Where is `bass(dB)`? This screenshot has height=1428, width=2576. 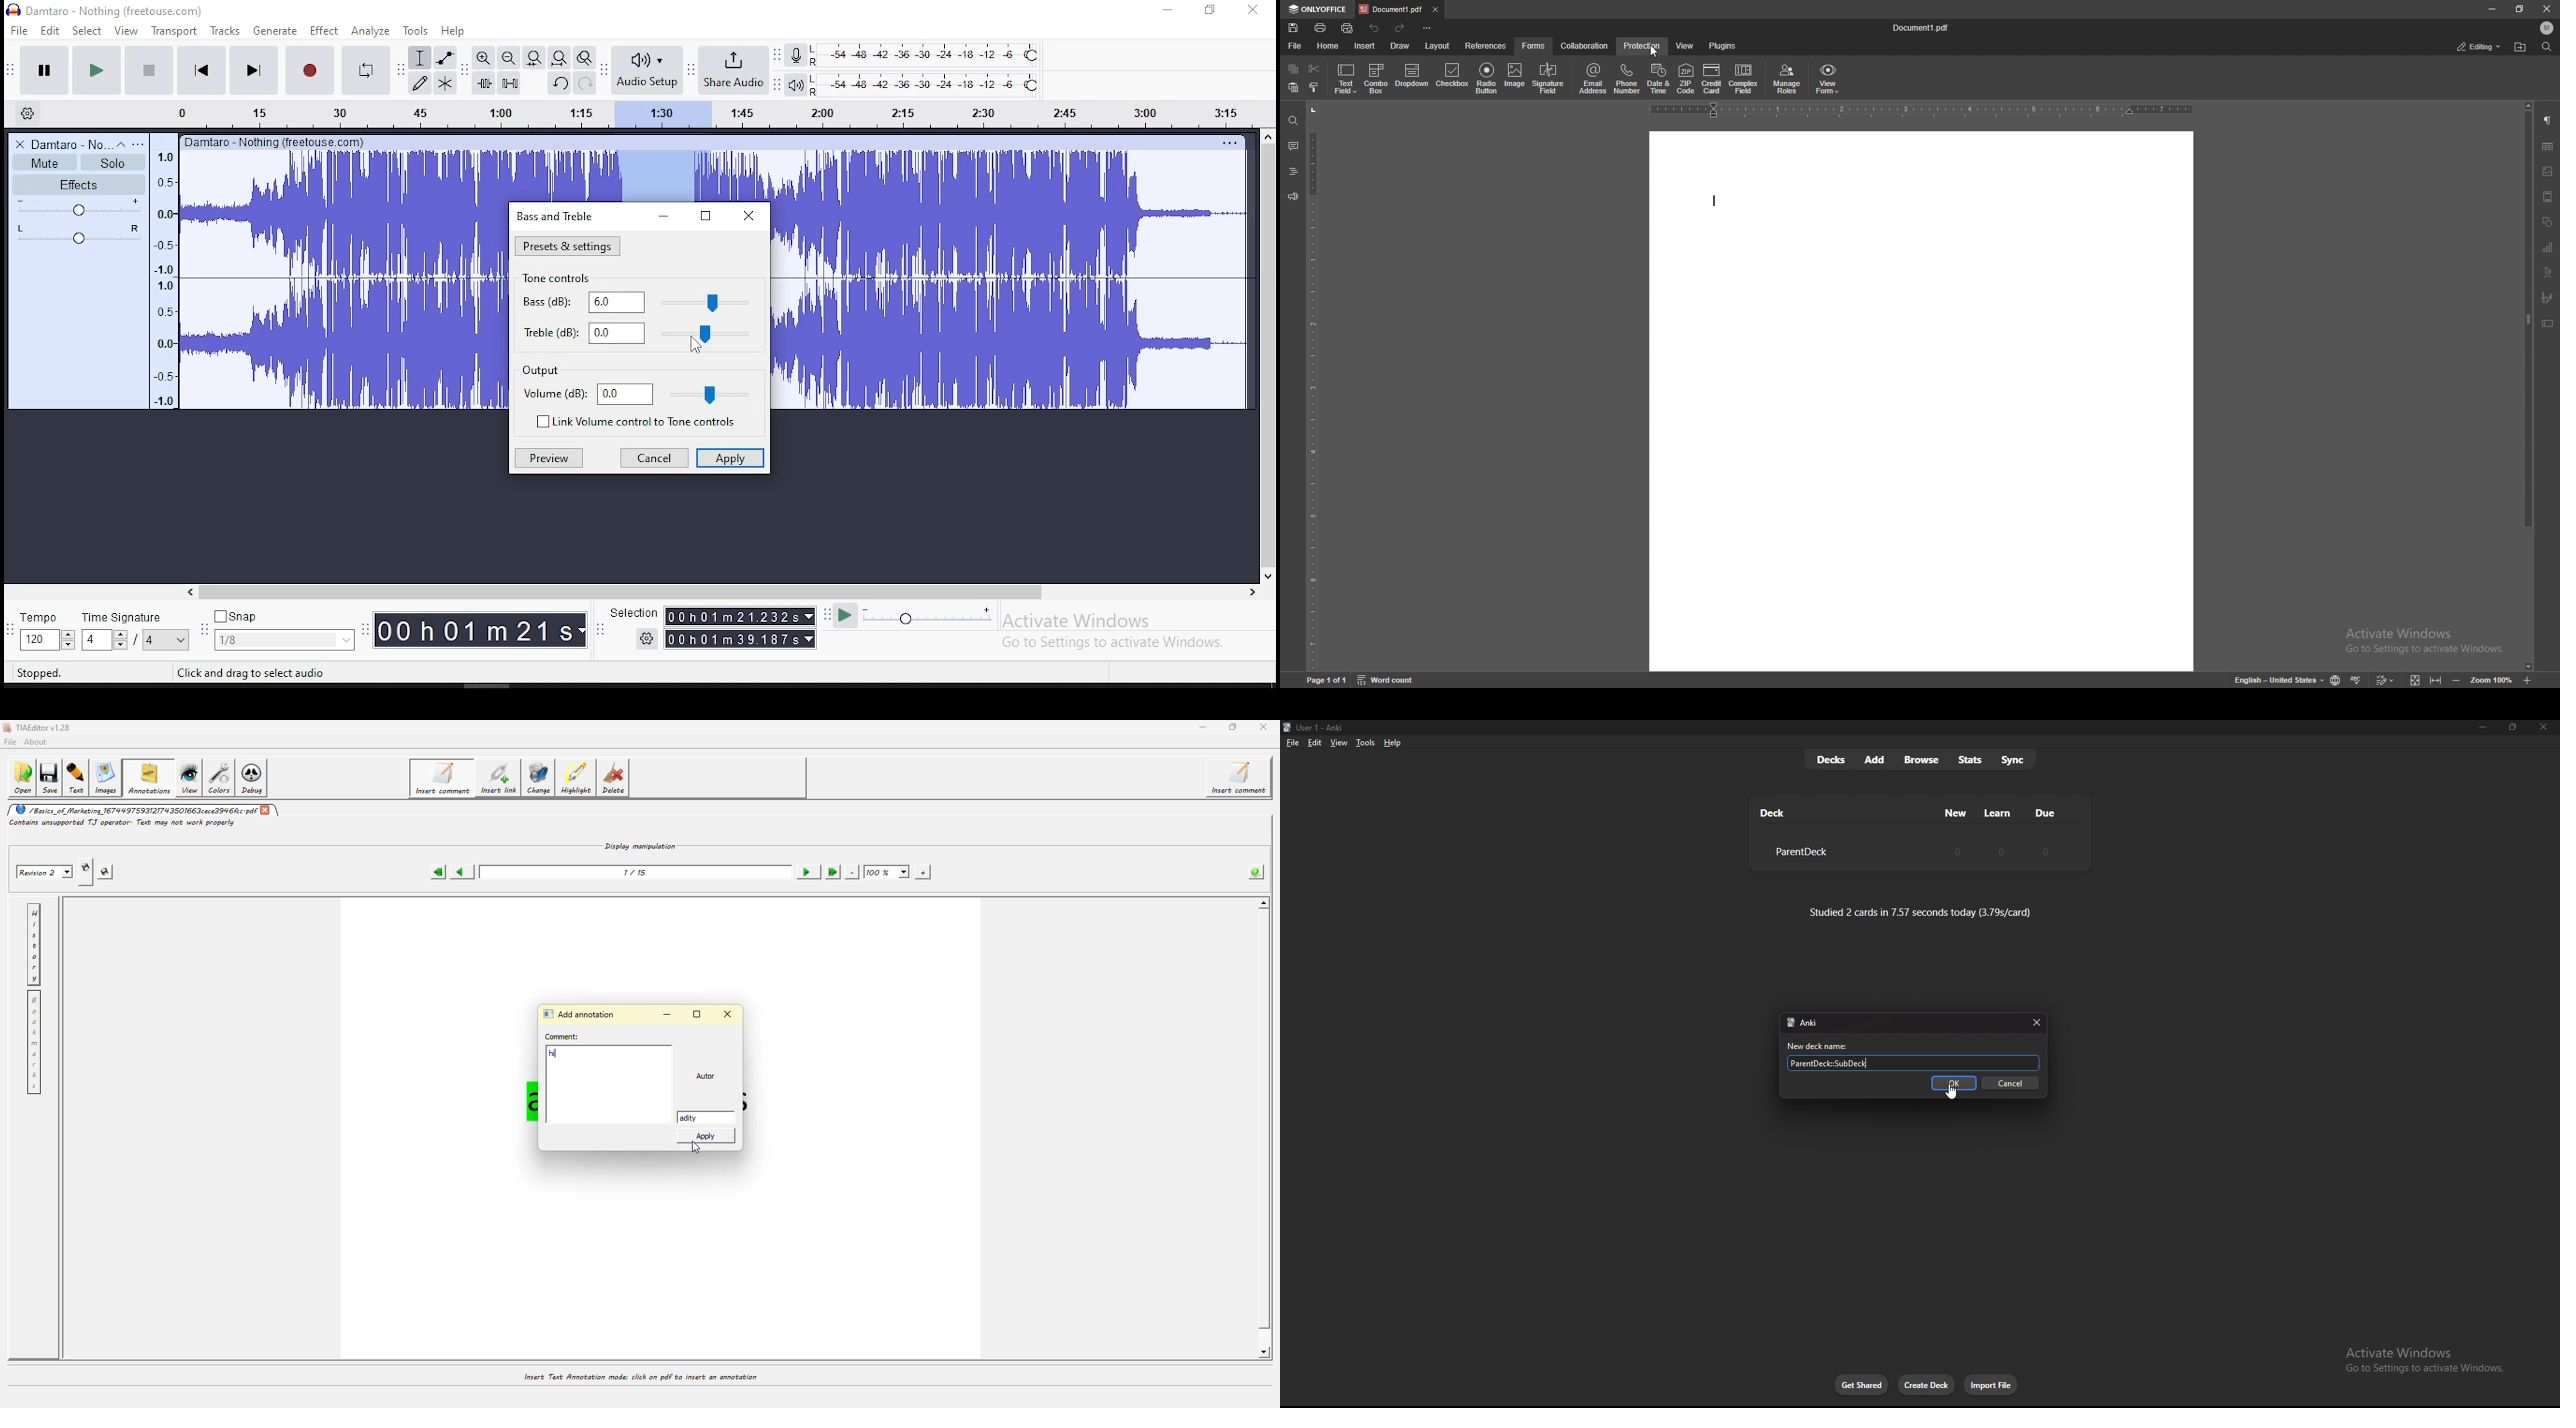 bass(dB) is located at coordinates (544, 301).